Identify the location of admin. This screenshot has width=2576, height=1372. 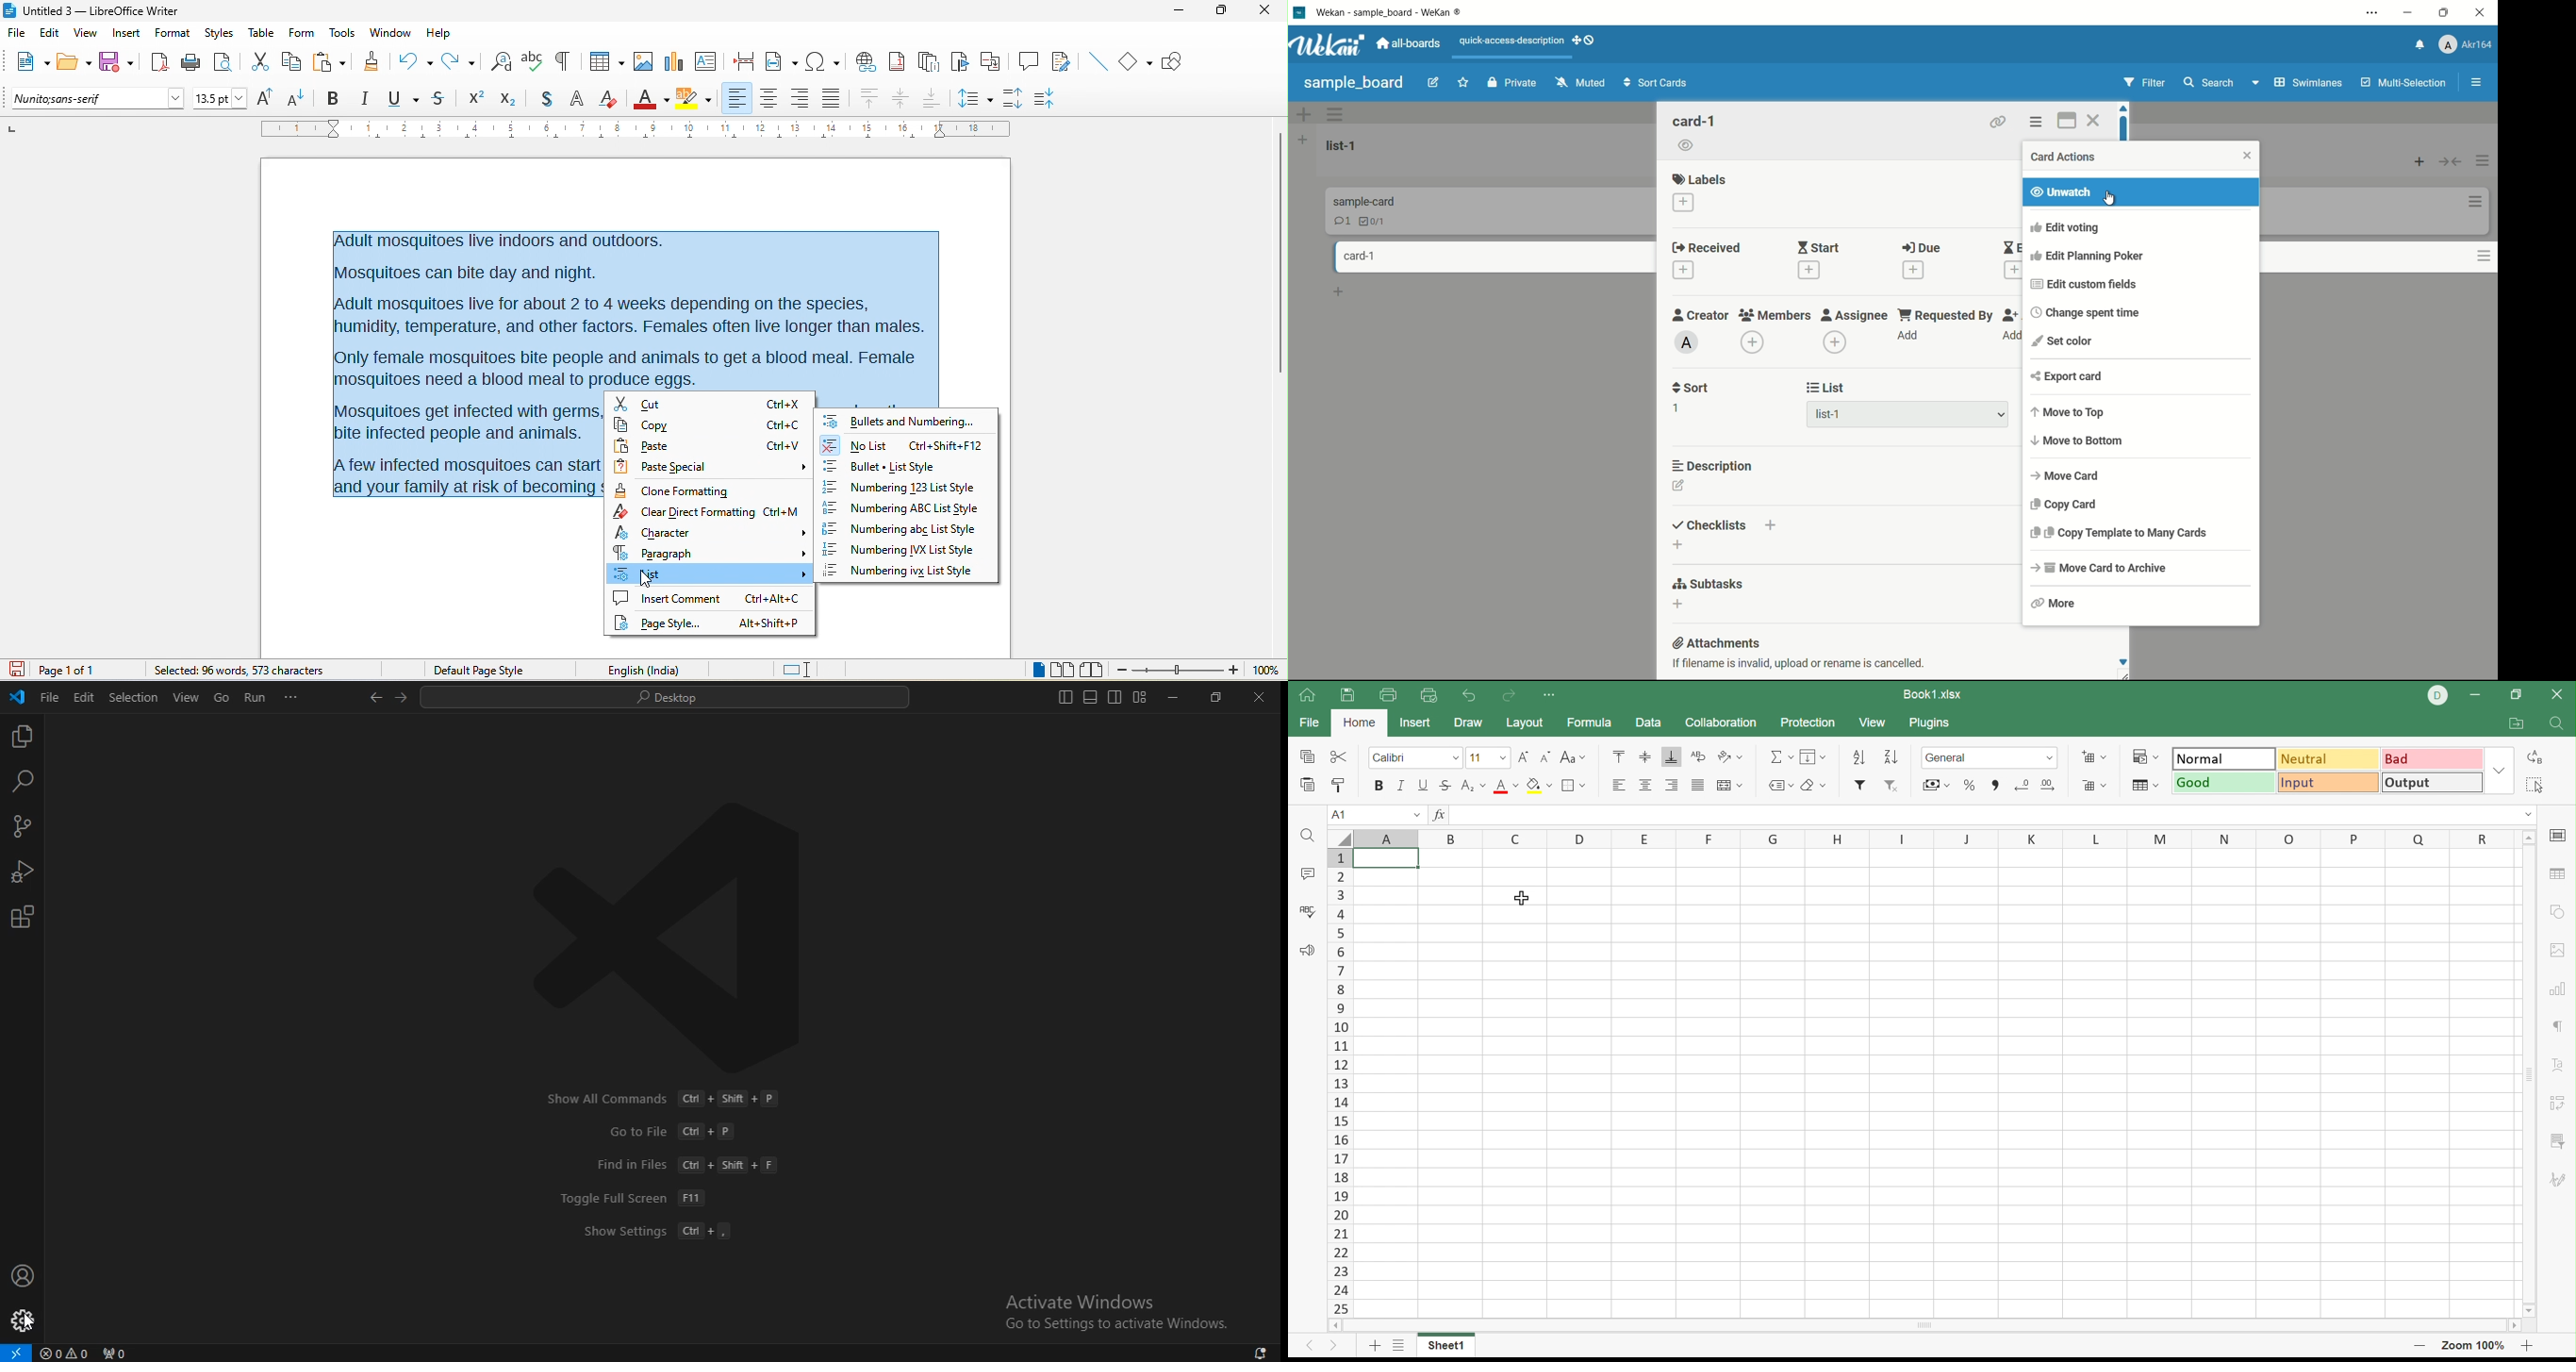
(1686, 342).